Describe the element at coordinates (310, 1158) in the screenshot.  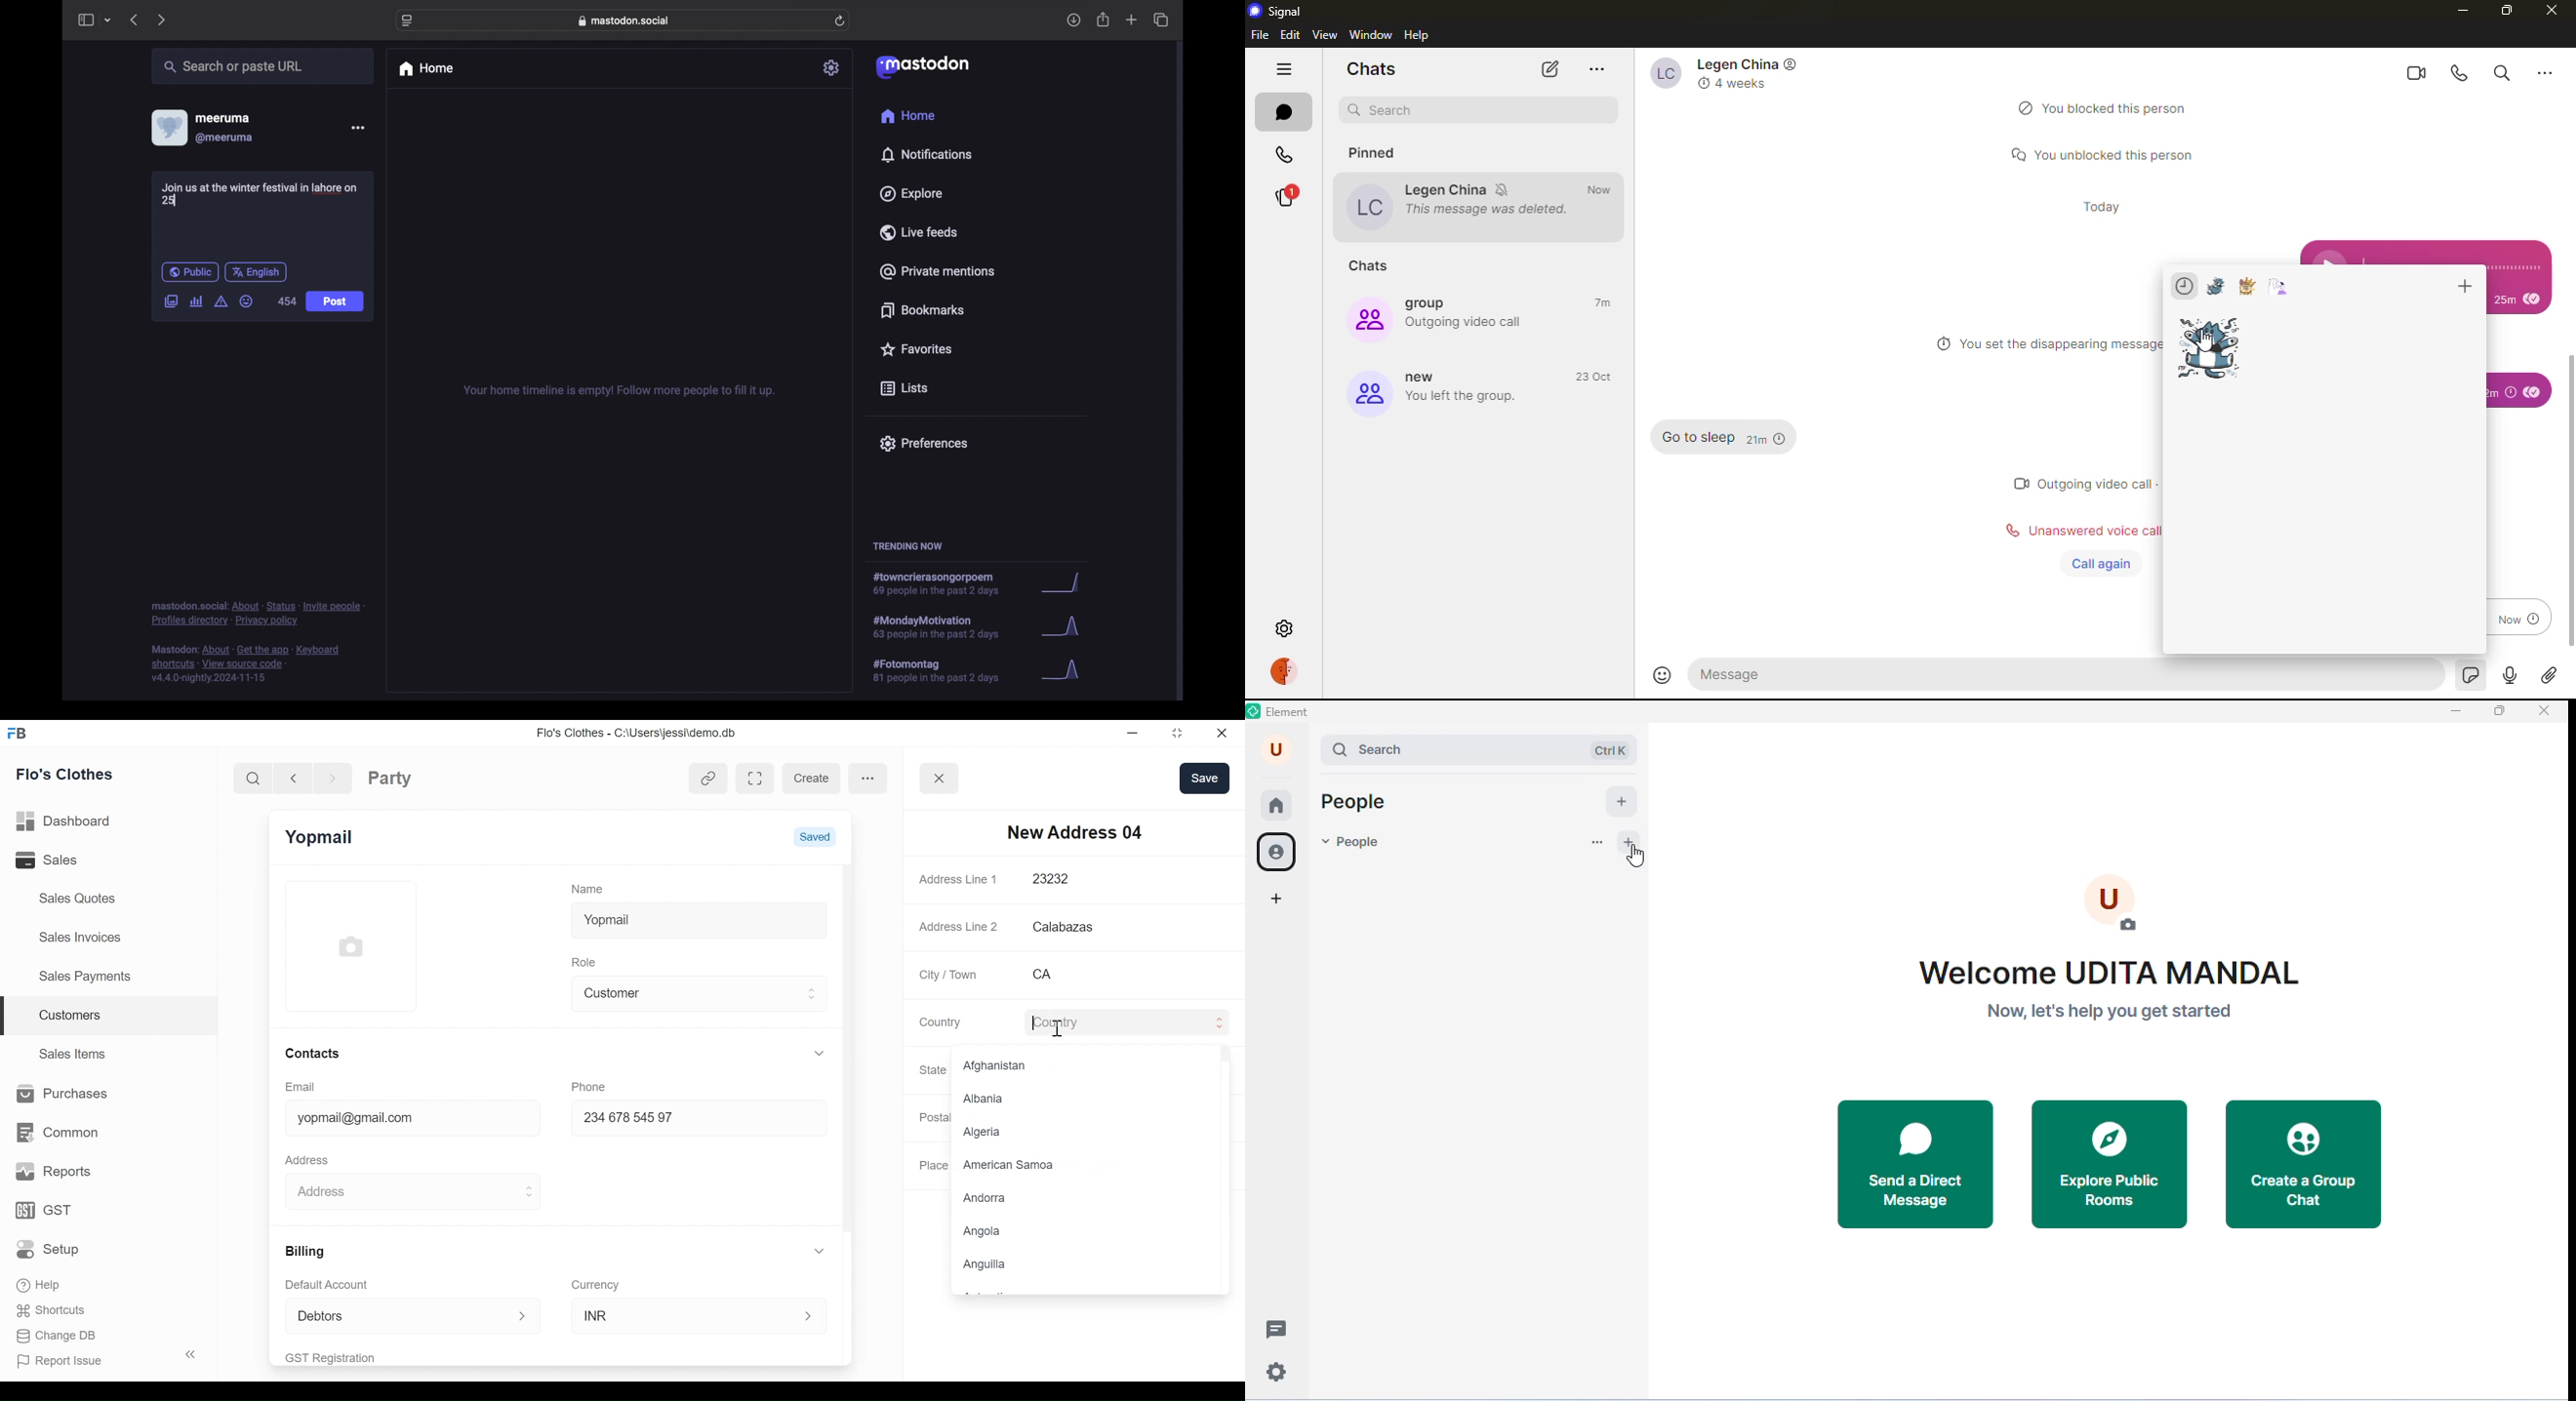
I see `Address` at that location.